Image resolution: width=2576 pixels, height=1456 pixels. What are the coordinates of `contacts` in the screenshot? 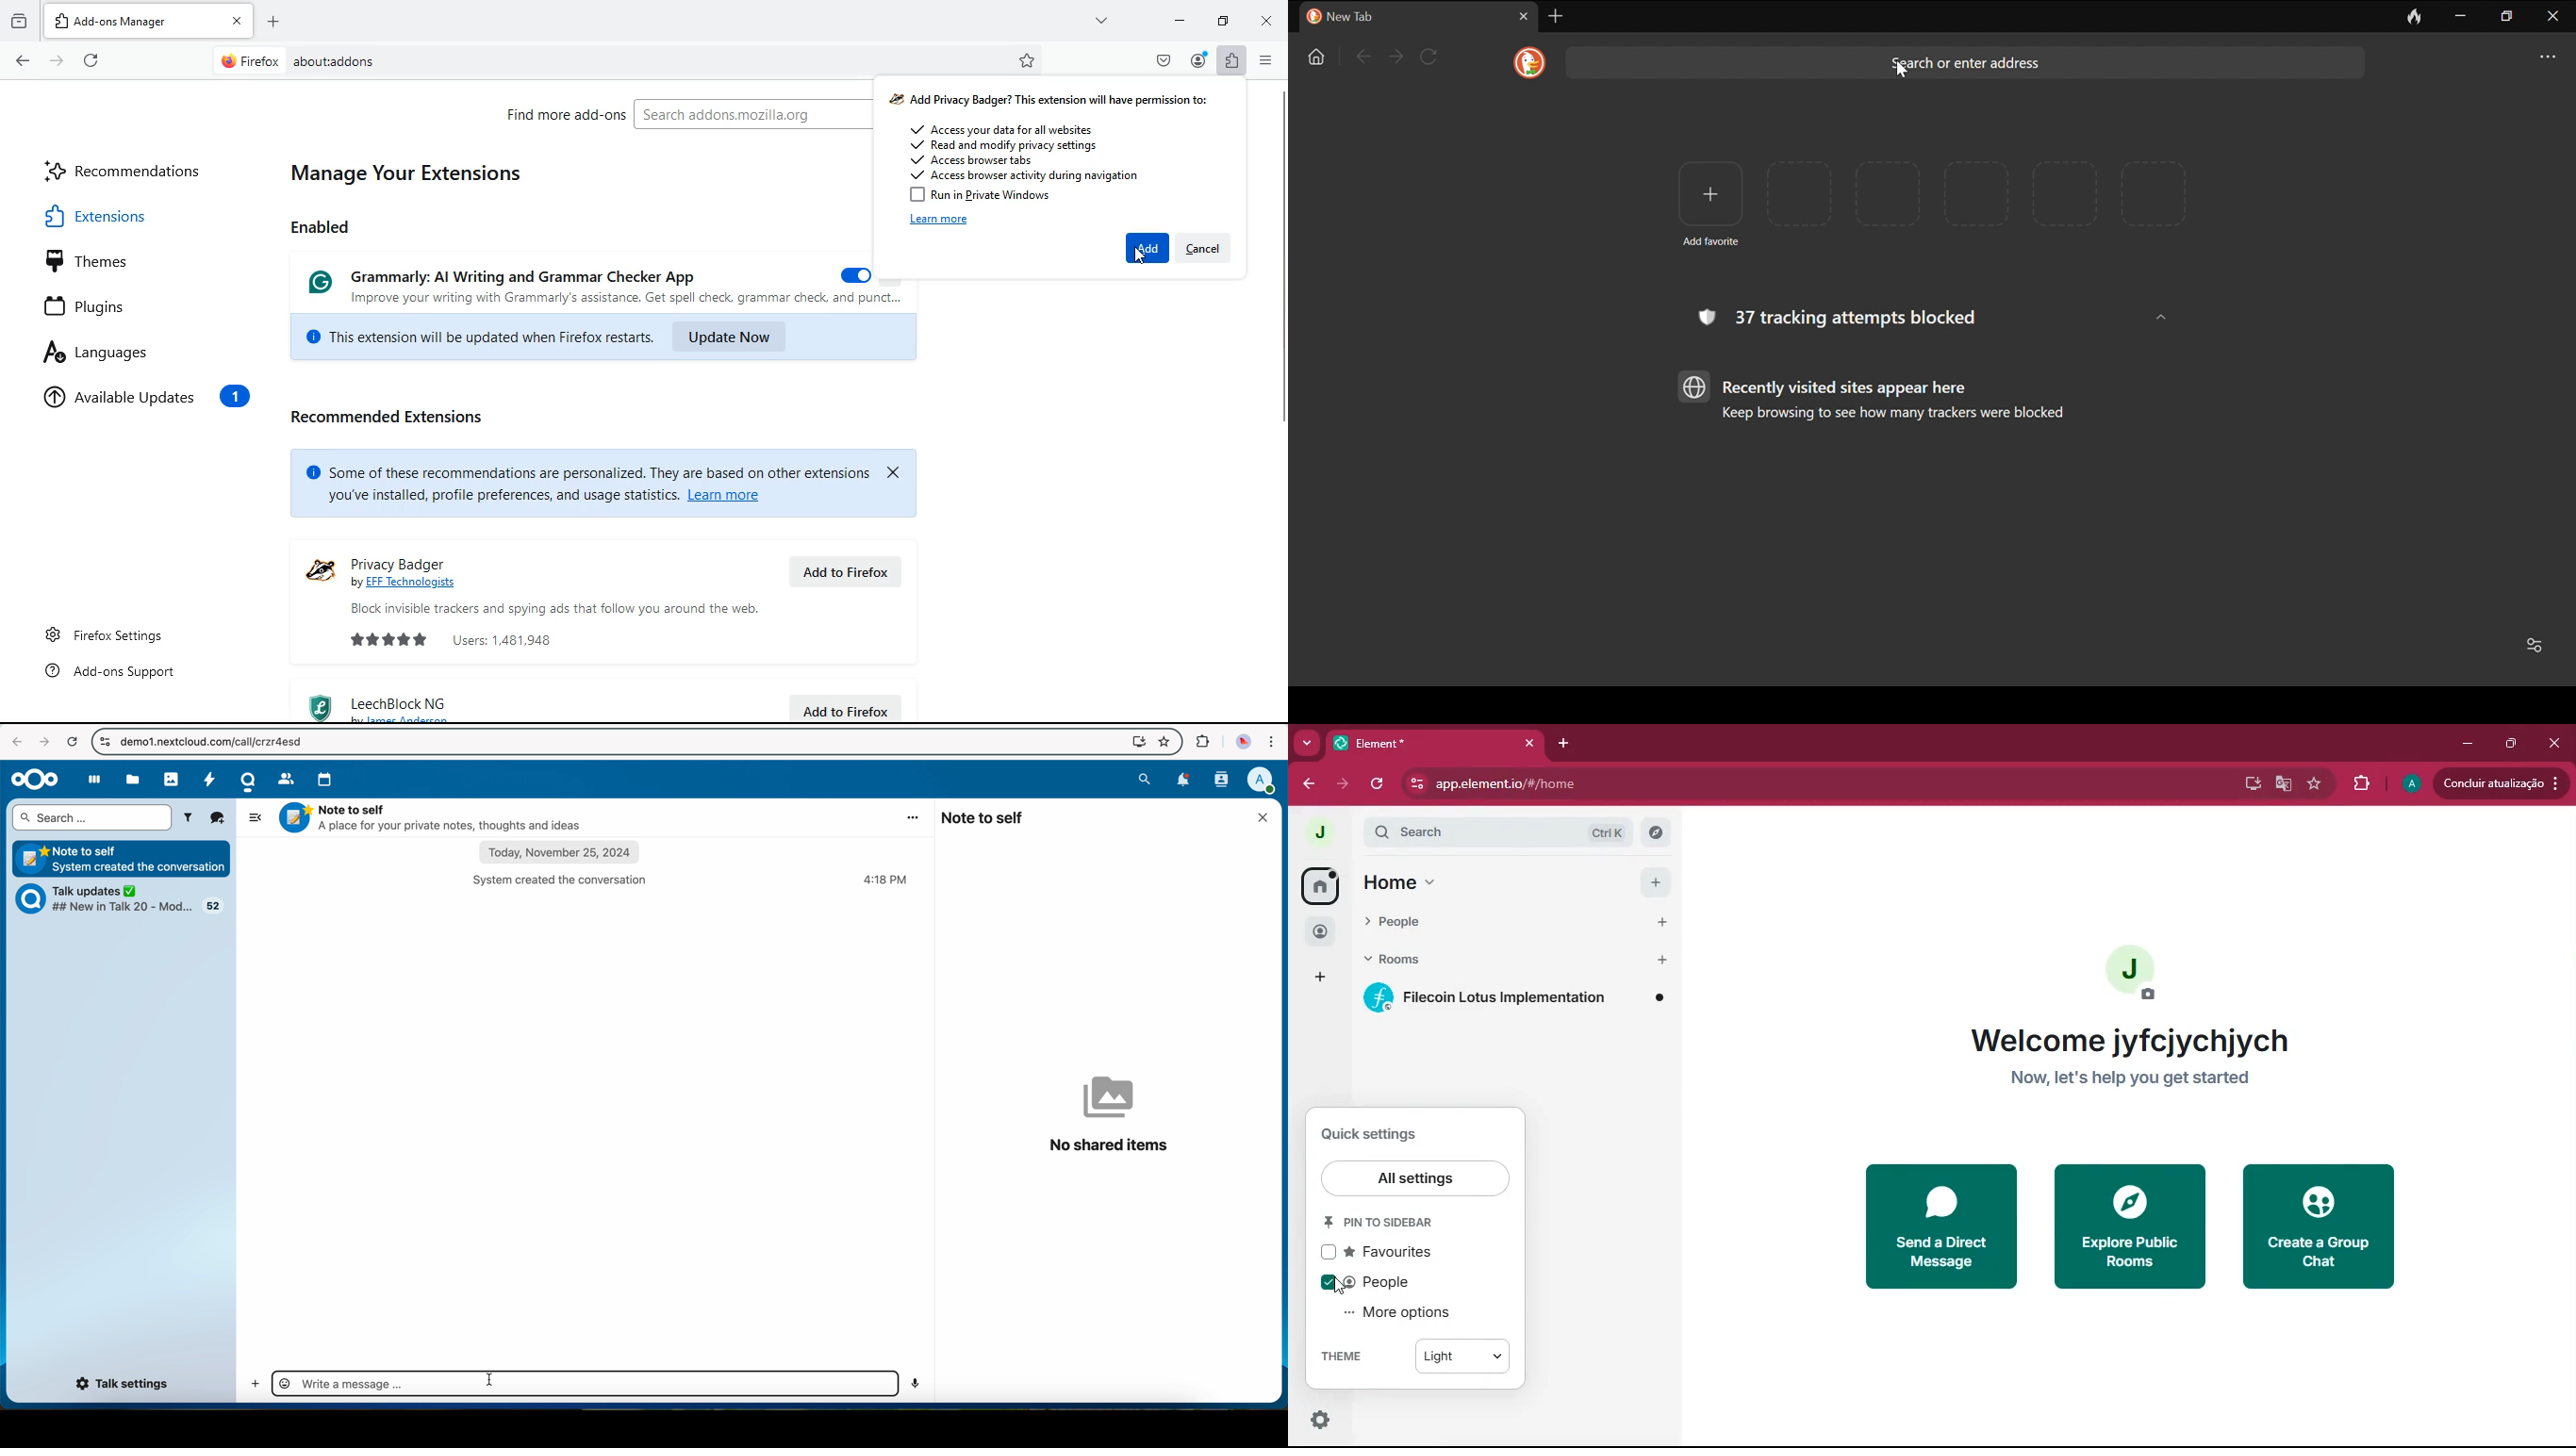 It's located at (1222, 780).